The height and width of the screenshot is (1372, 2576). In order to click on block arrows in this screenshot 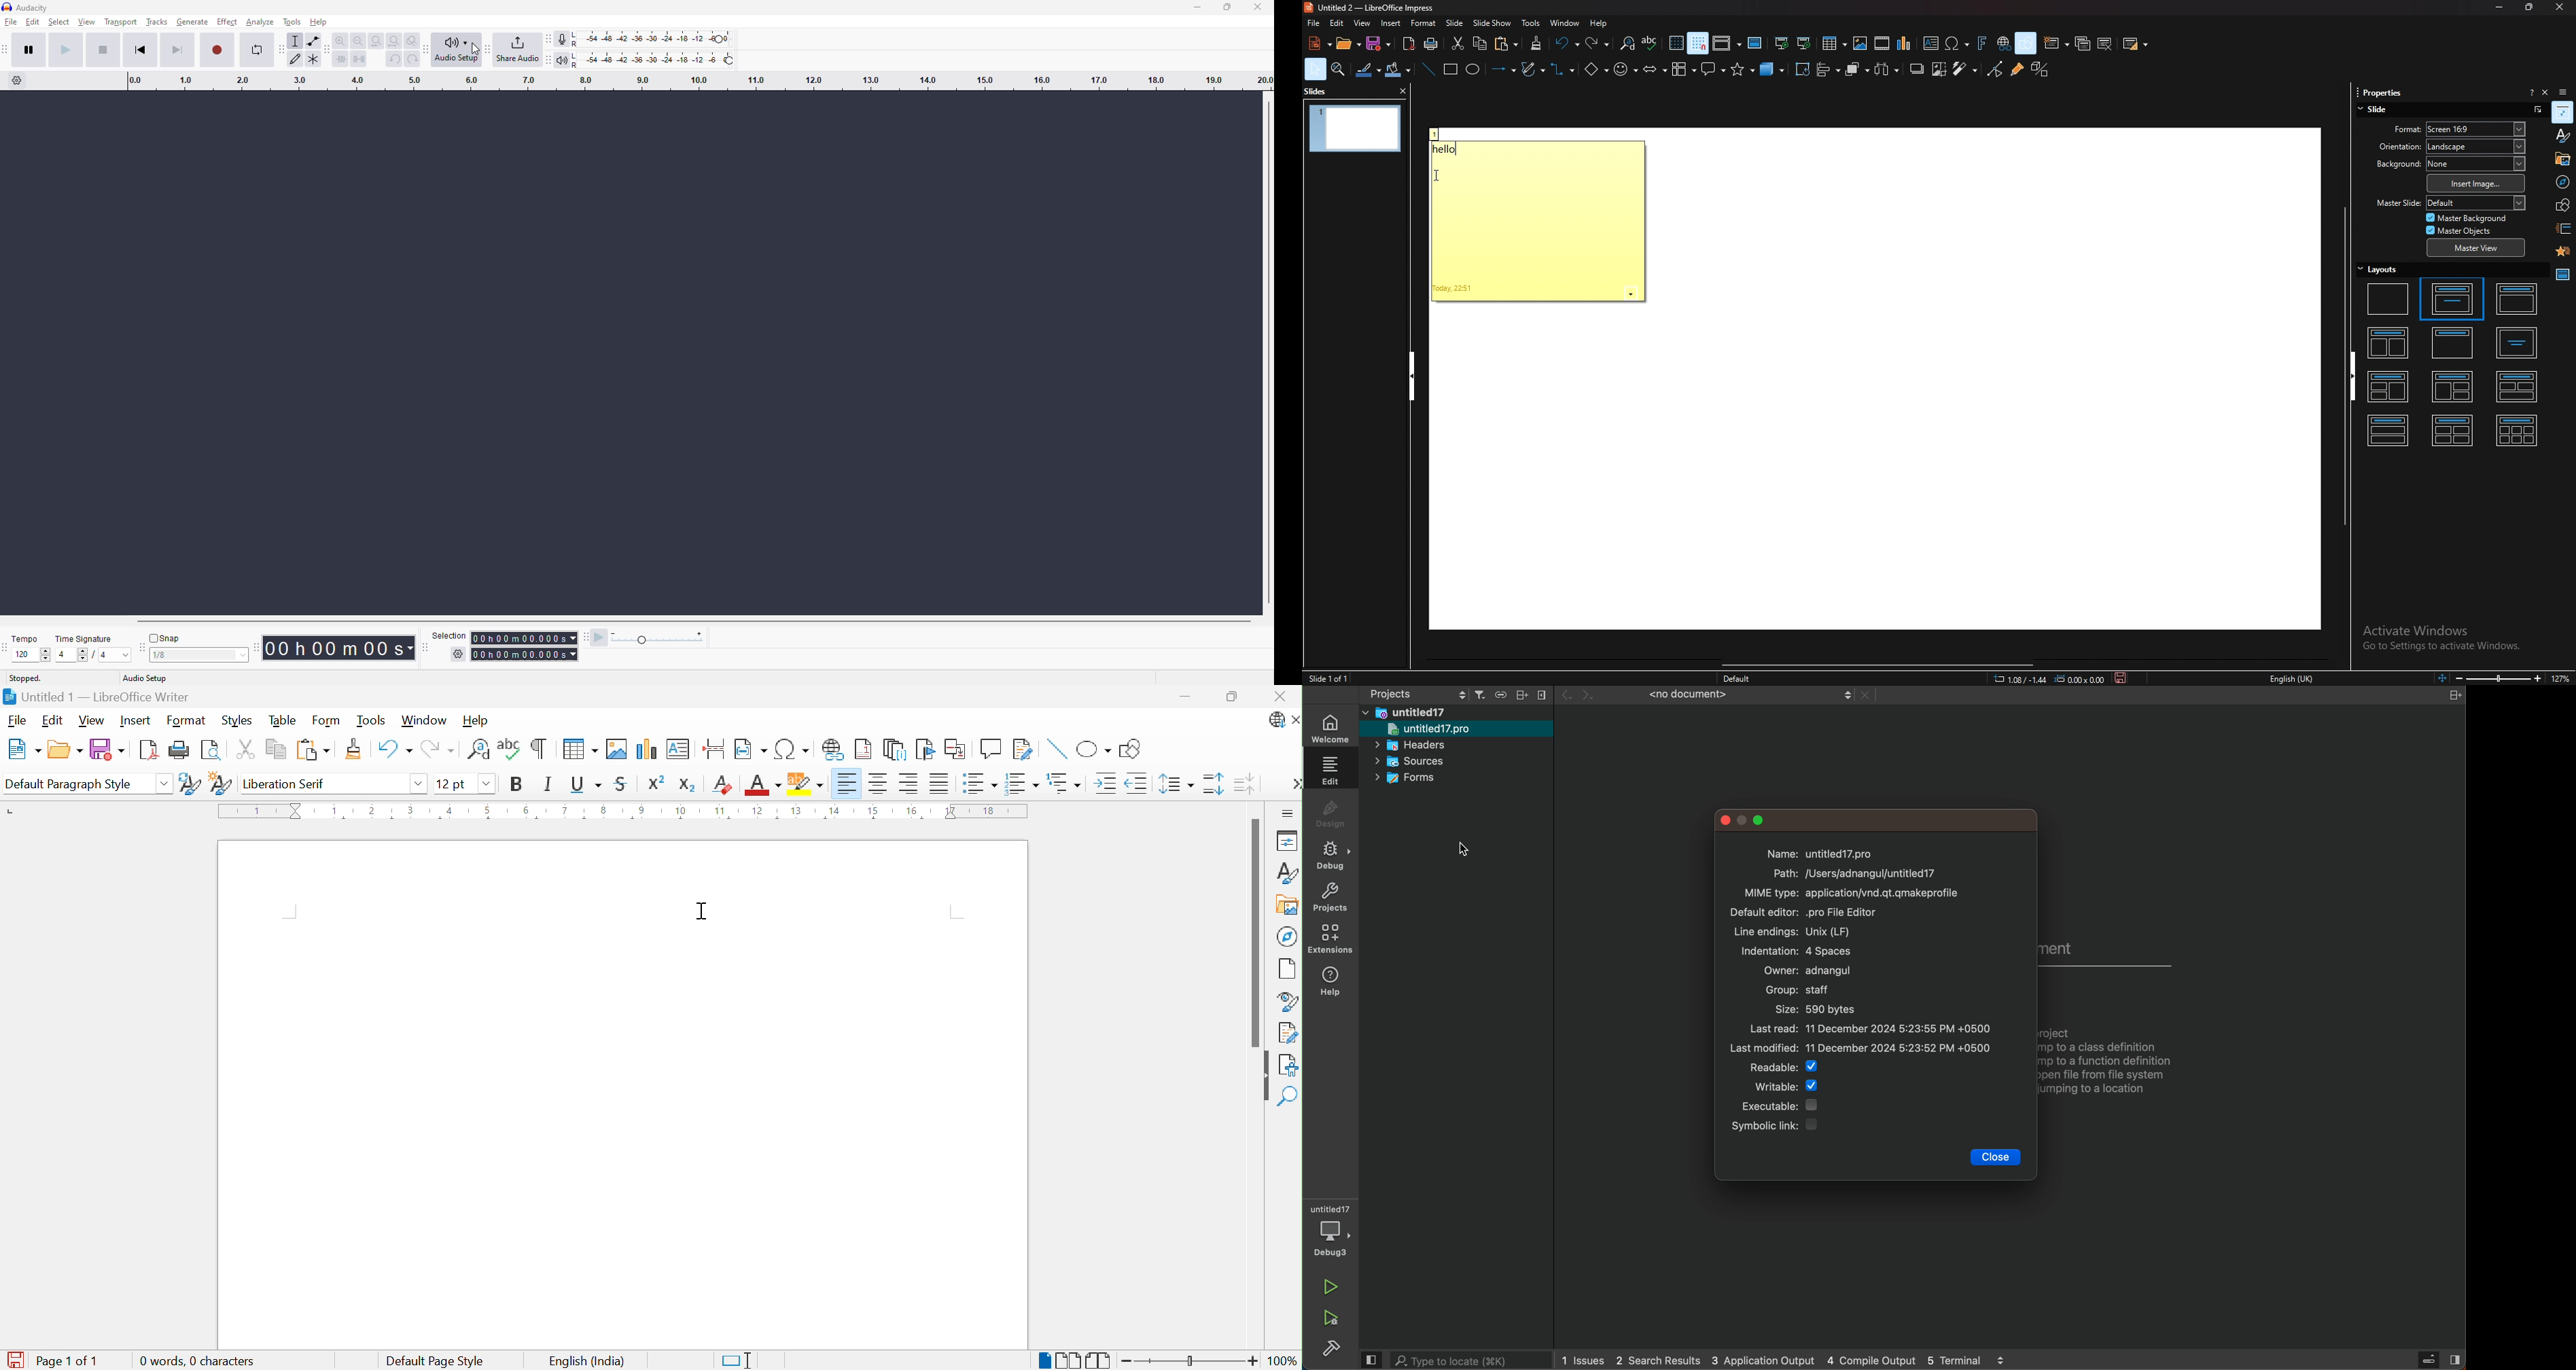, I will do `click(1654, 68)`.